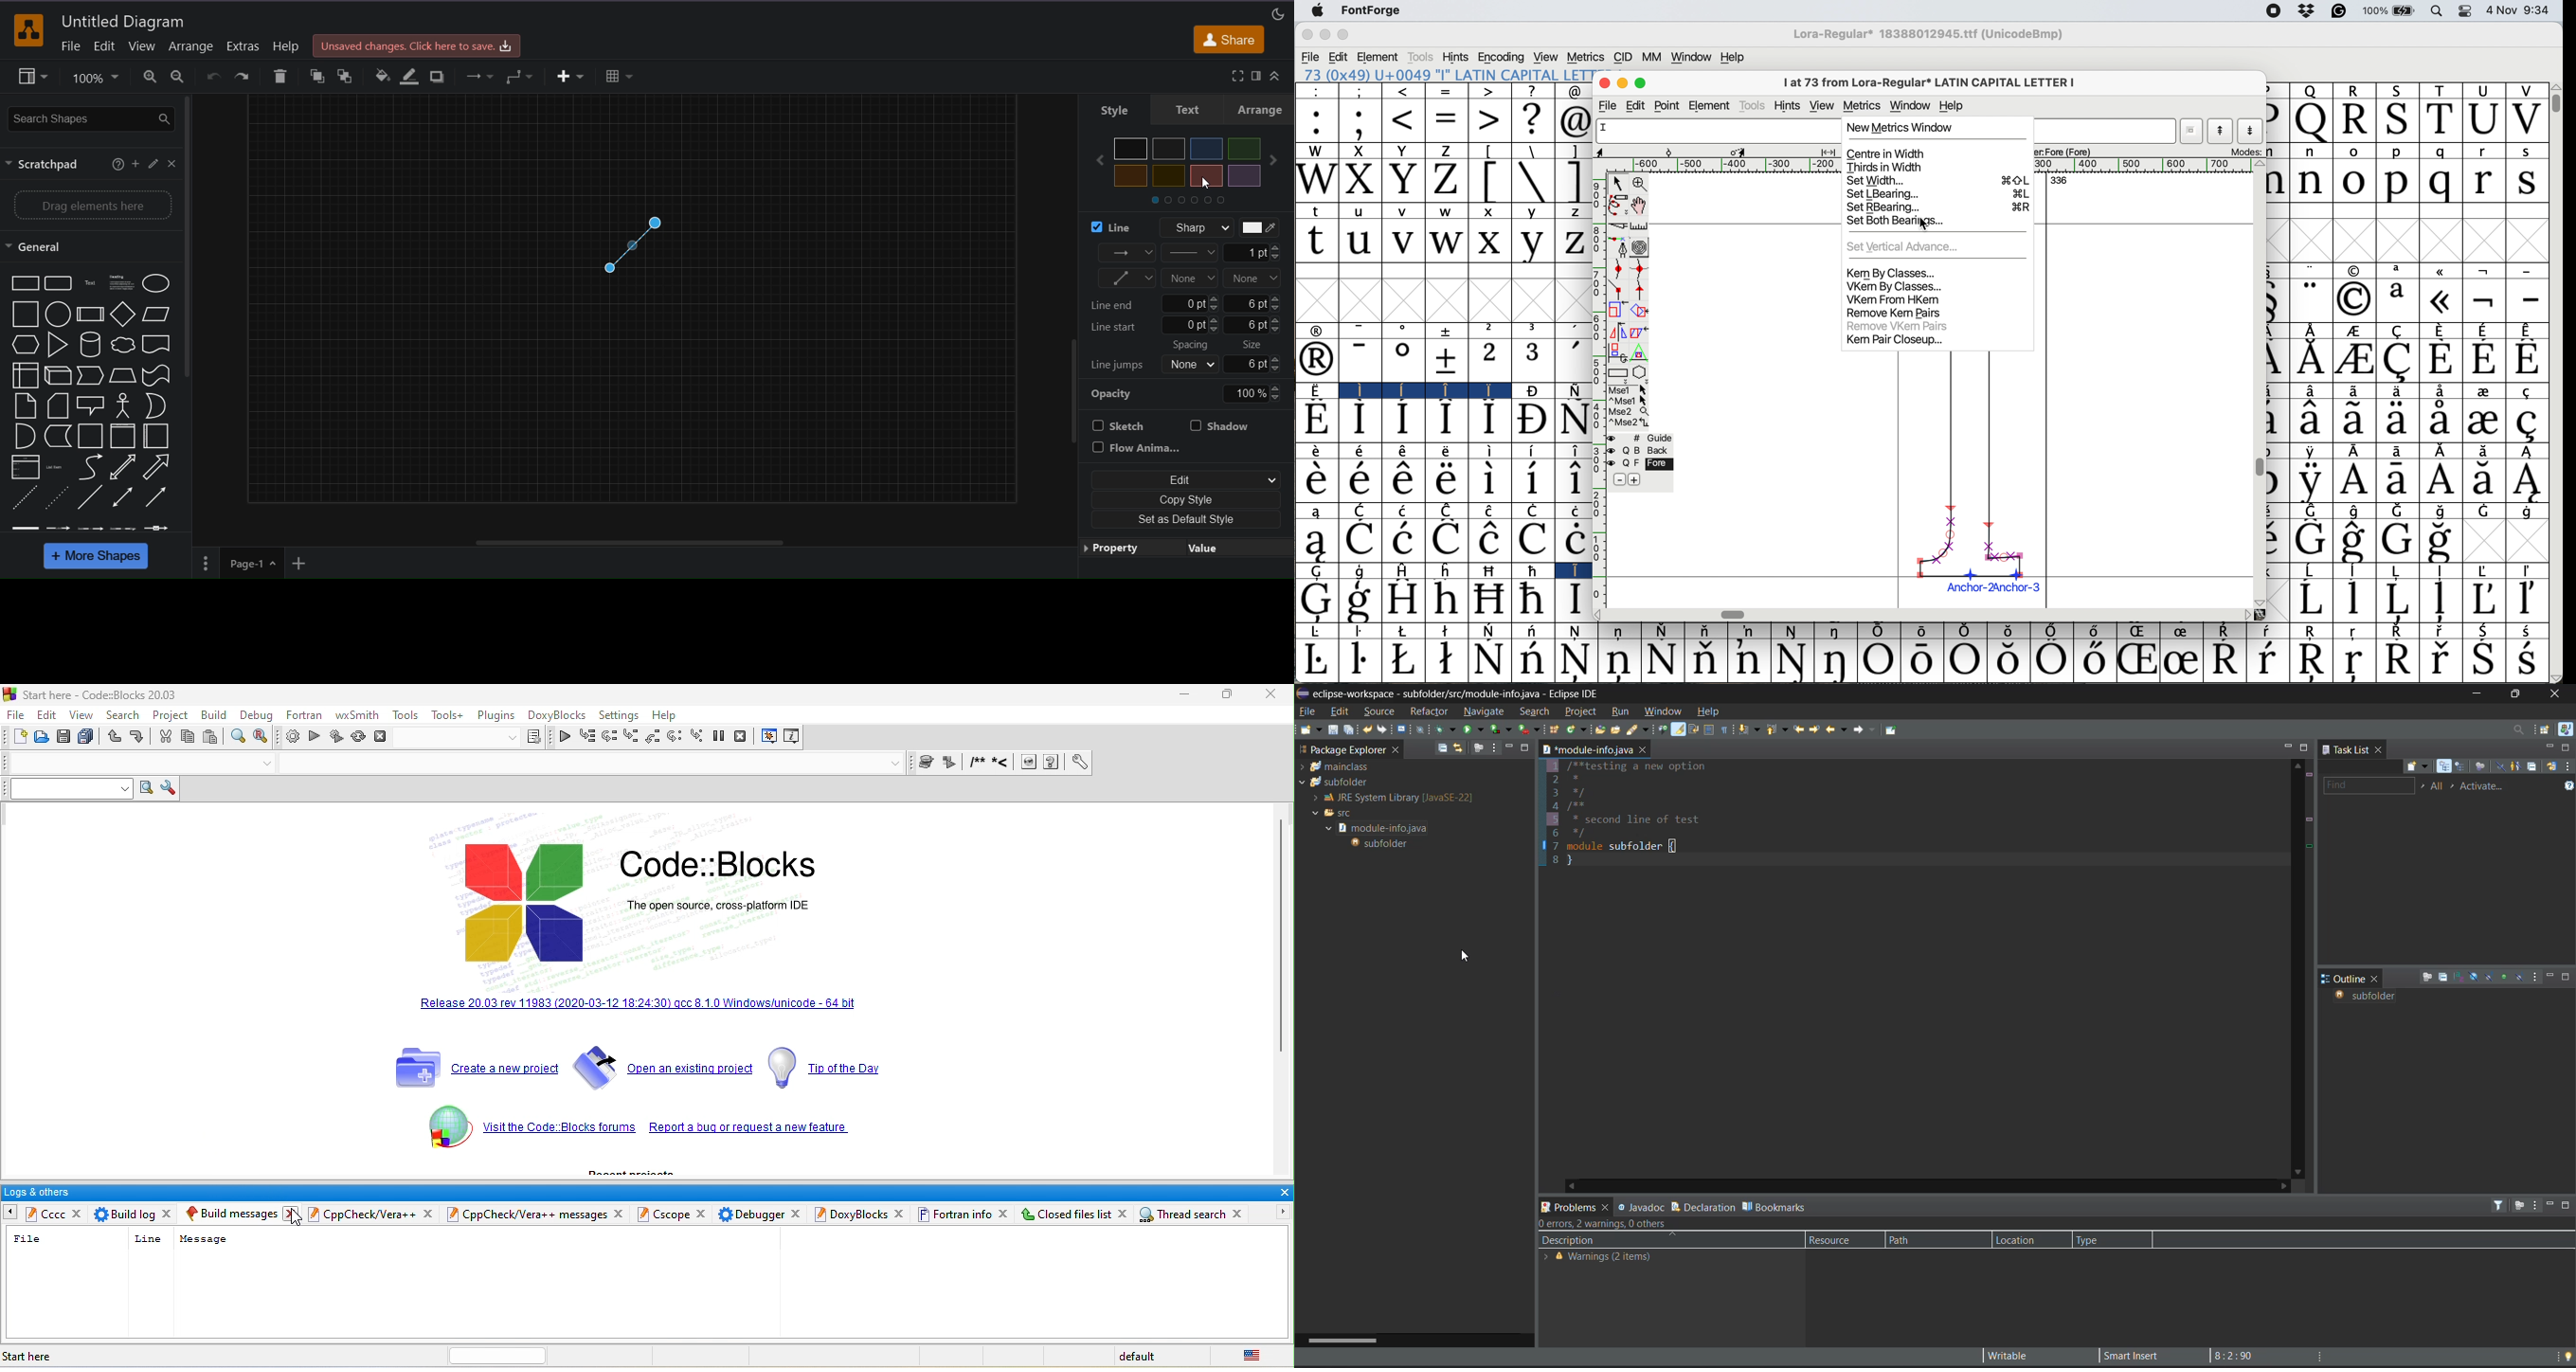 Image resolution: width=2576 pixels, height=1372 pixels. Describe the element at coordinates (1826, 151) in the screenshot. I see `` at that location.